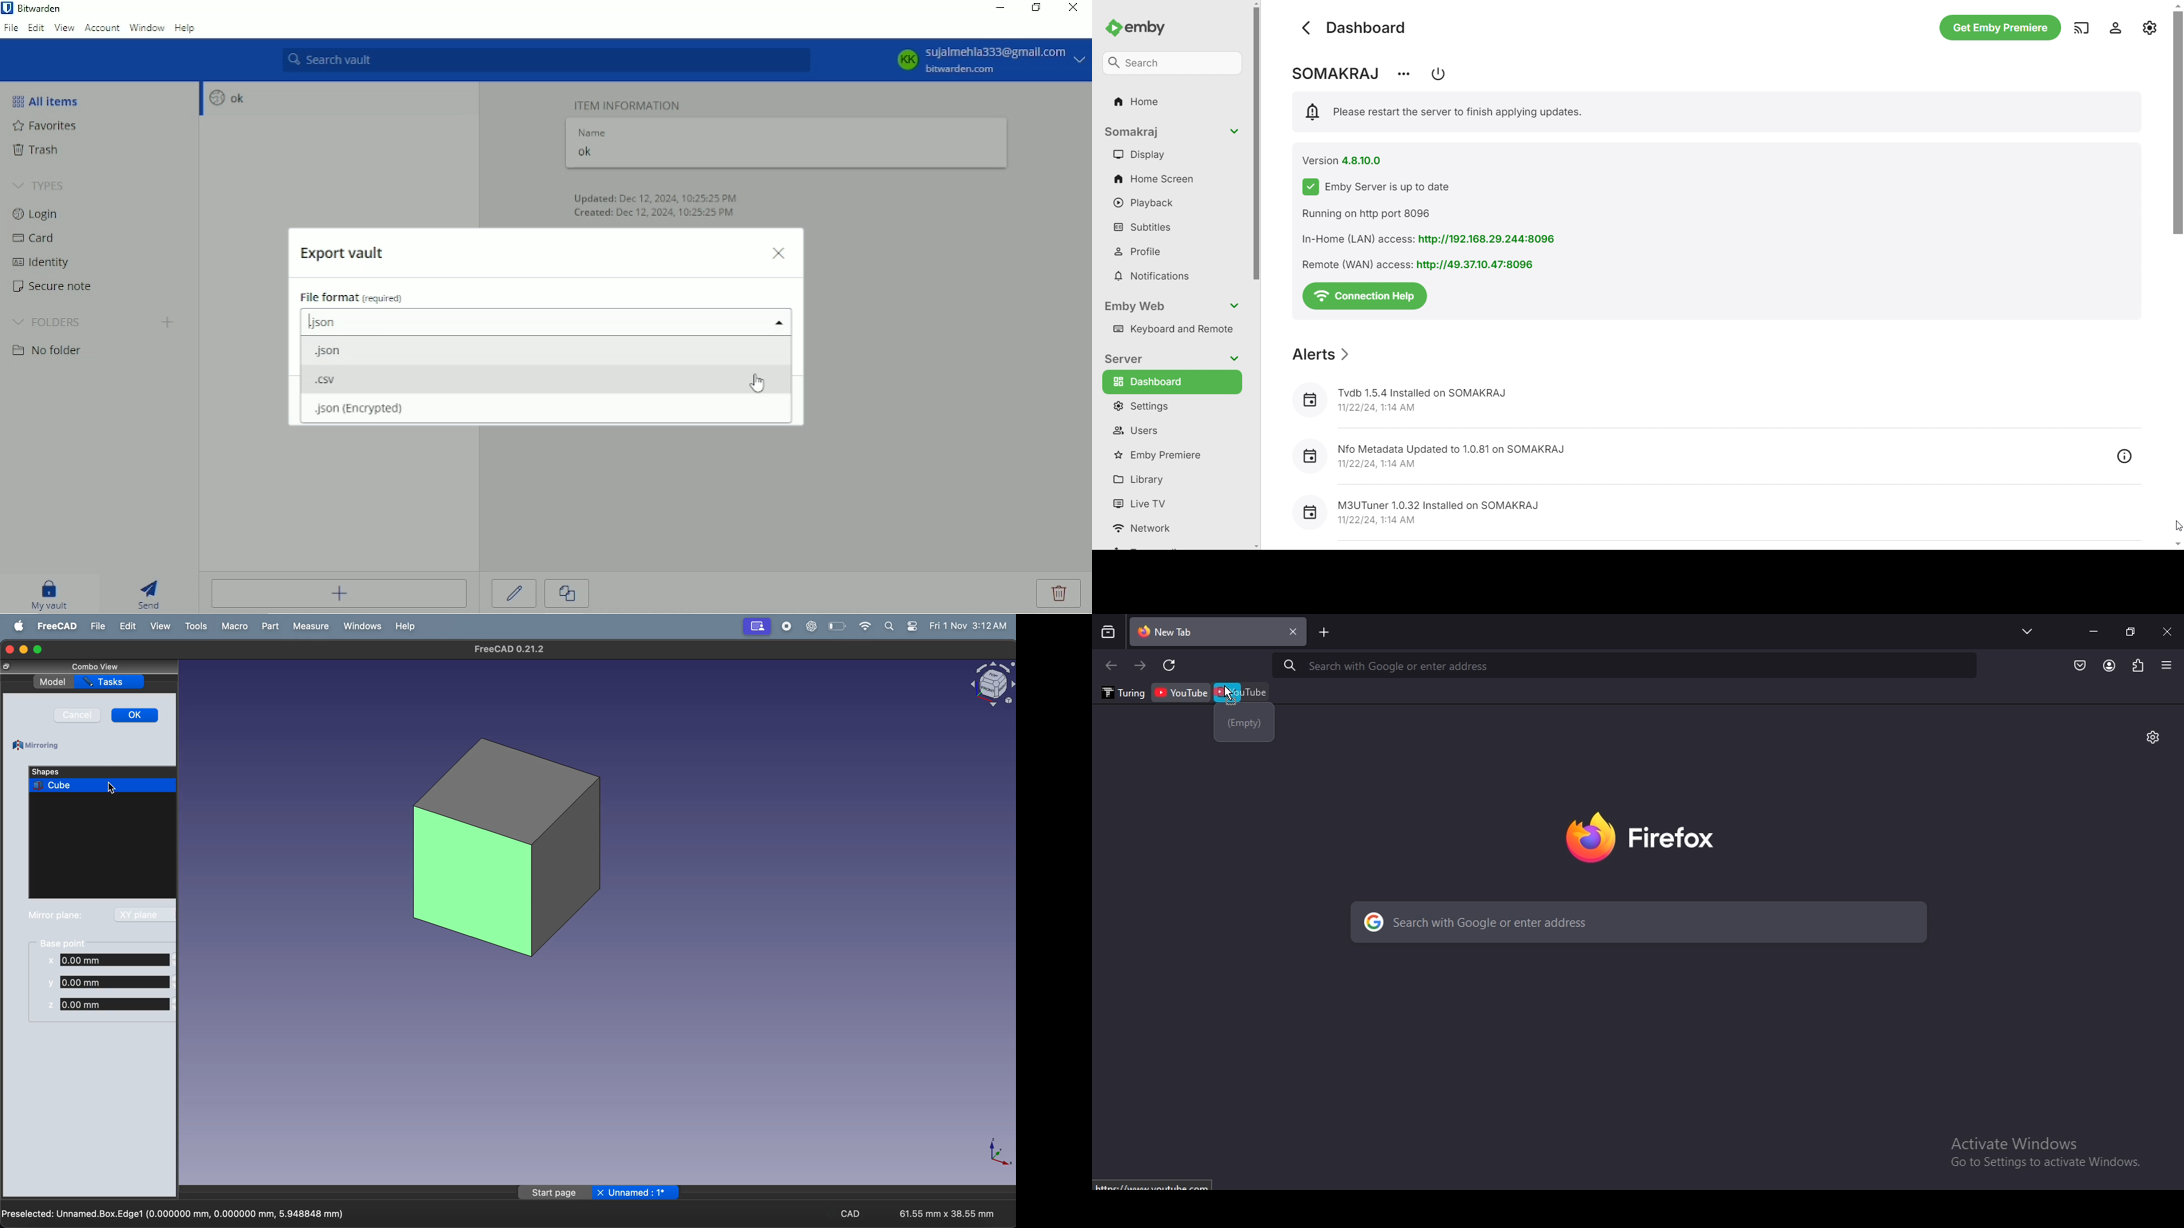 This screenshot has height=1232, width=2184. What do you see at coordinates (1546, 920) in the screenshot?
I see `search with Google or enter address` at bounding box center [1546, 920].